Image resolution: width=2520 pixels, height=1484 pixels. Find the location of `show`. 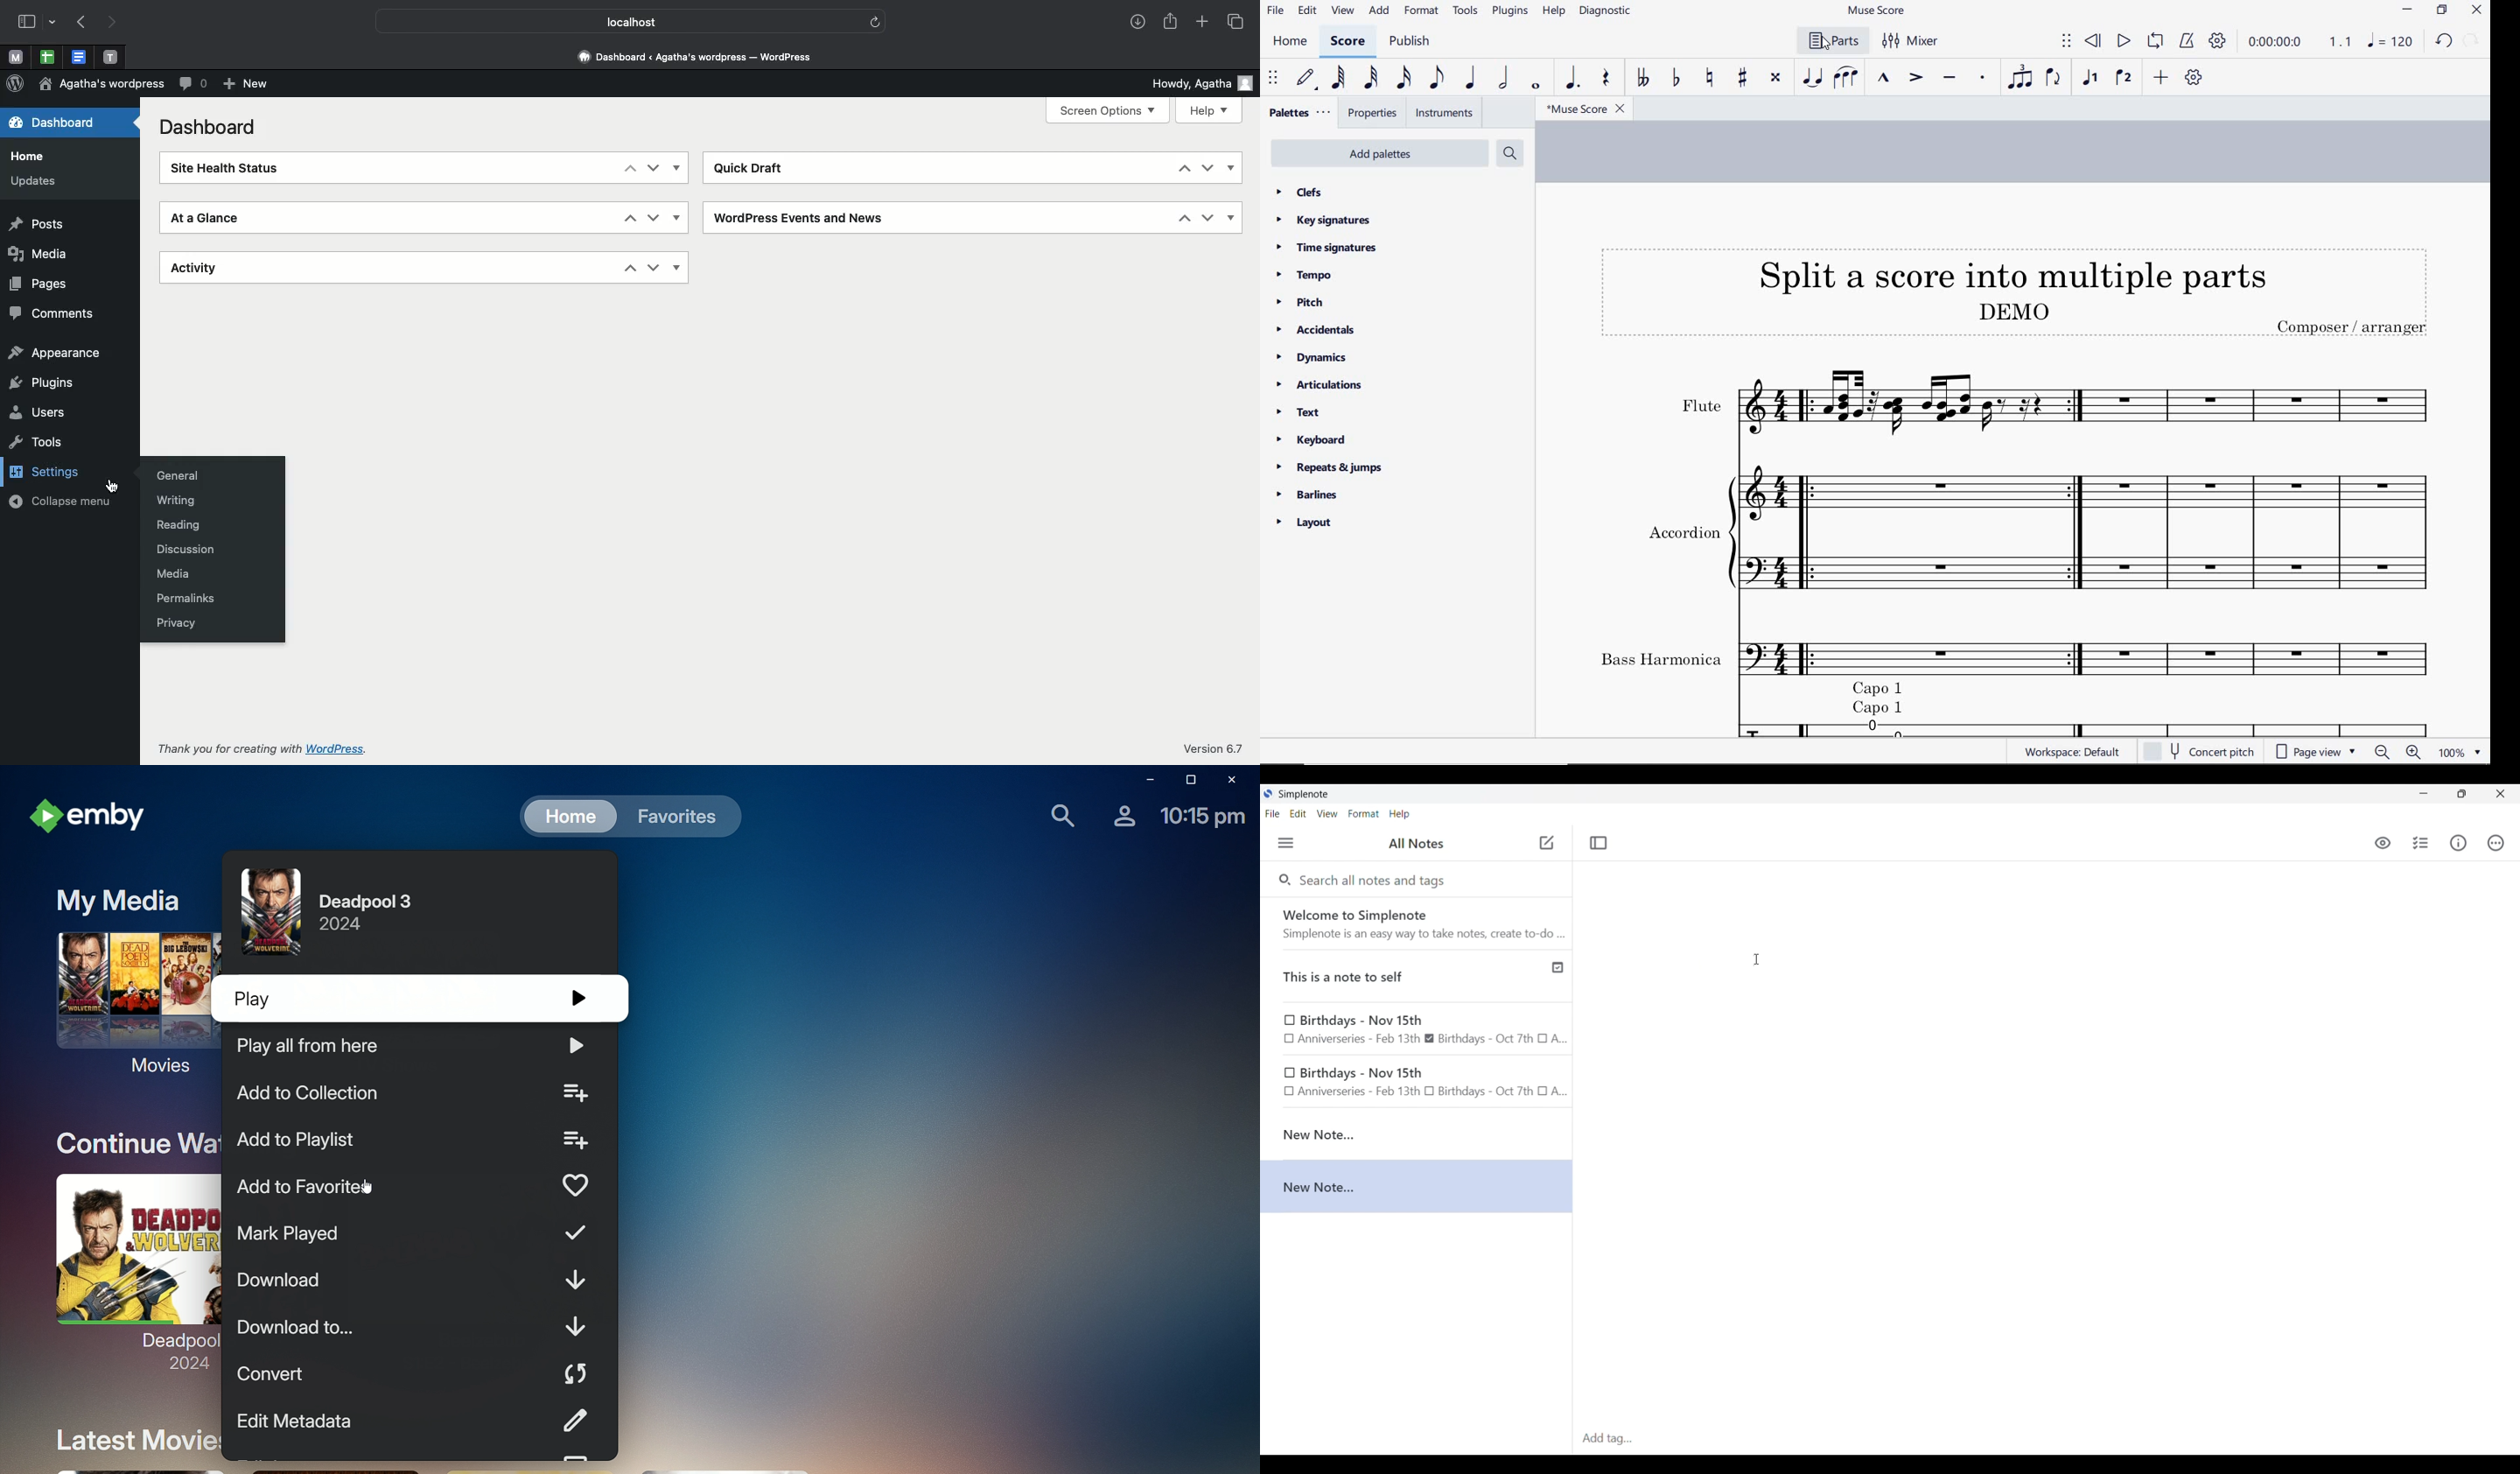

show is located at coordinates (676, 168).